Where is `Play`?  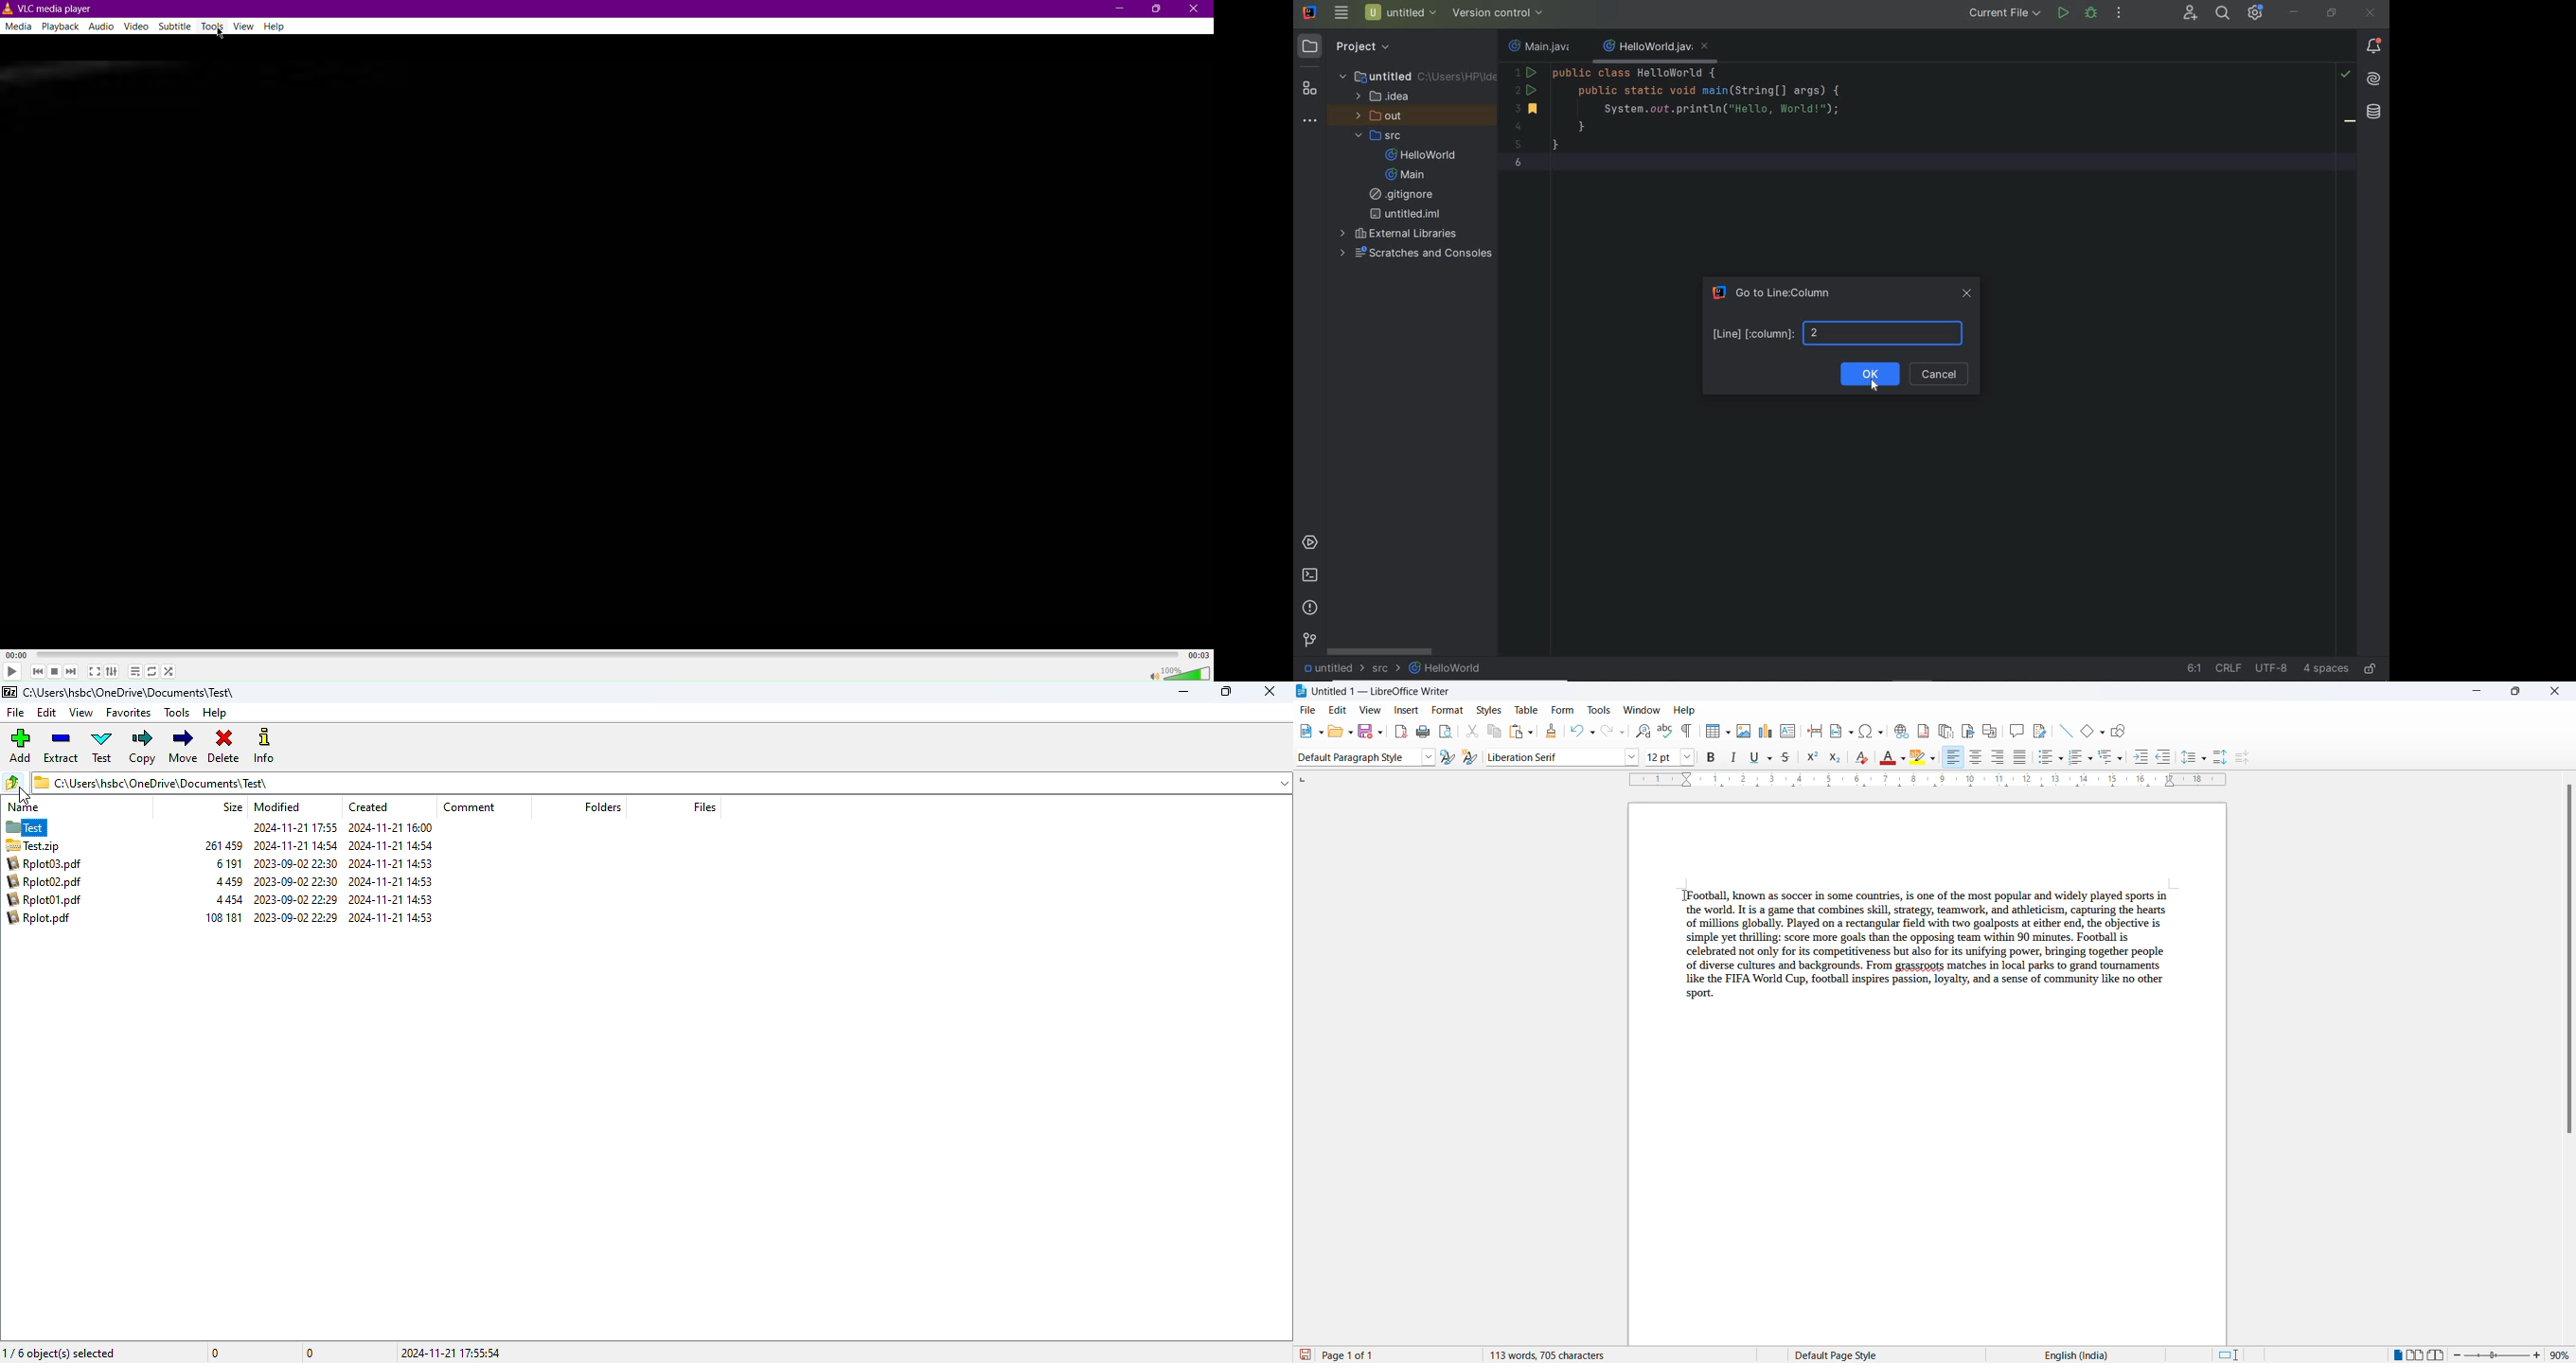
Play is located at coordinates (14, 671).